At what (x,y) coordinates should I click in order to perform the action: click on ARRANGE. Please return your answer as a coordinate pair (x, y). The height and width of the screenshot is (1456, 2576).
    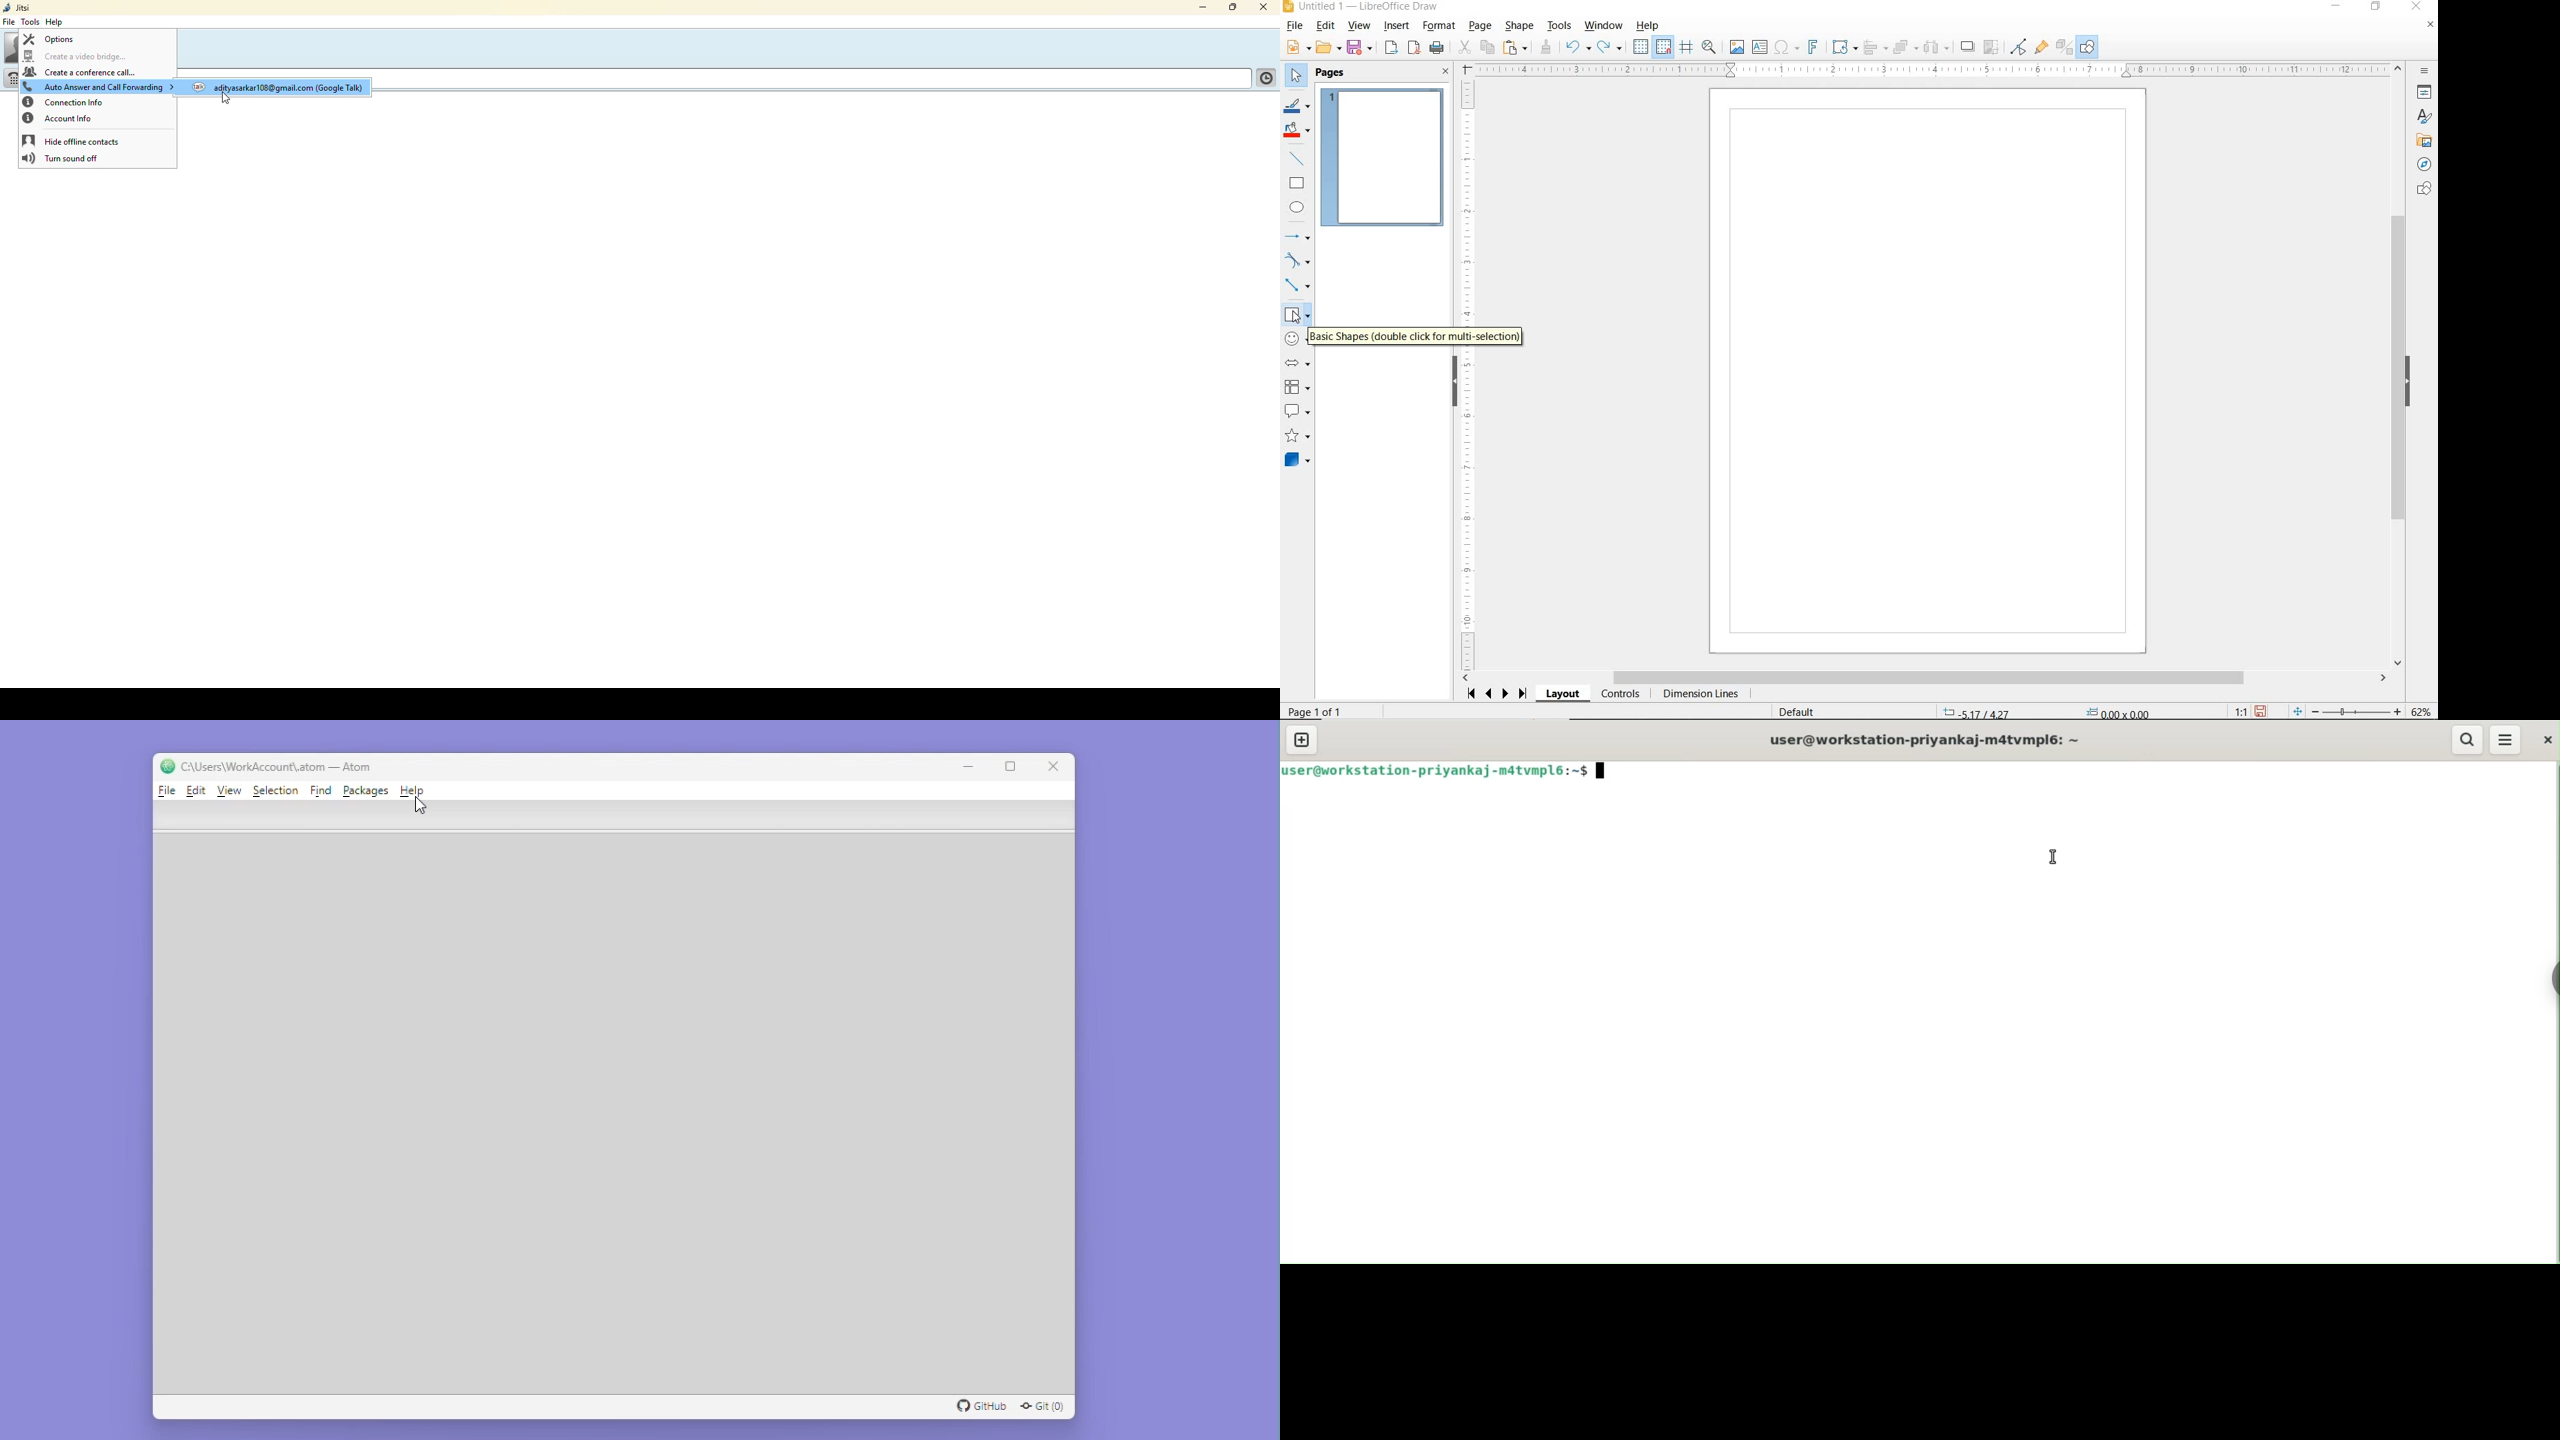
    Looking at the image, I should click on (1906, 46).